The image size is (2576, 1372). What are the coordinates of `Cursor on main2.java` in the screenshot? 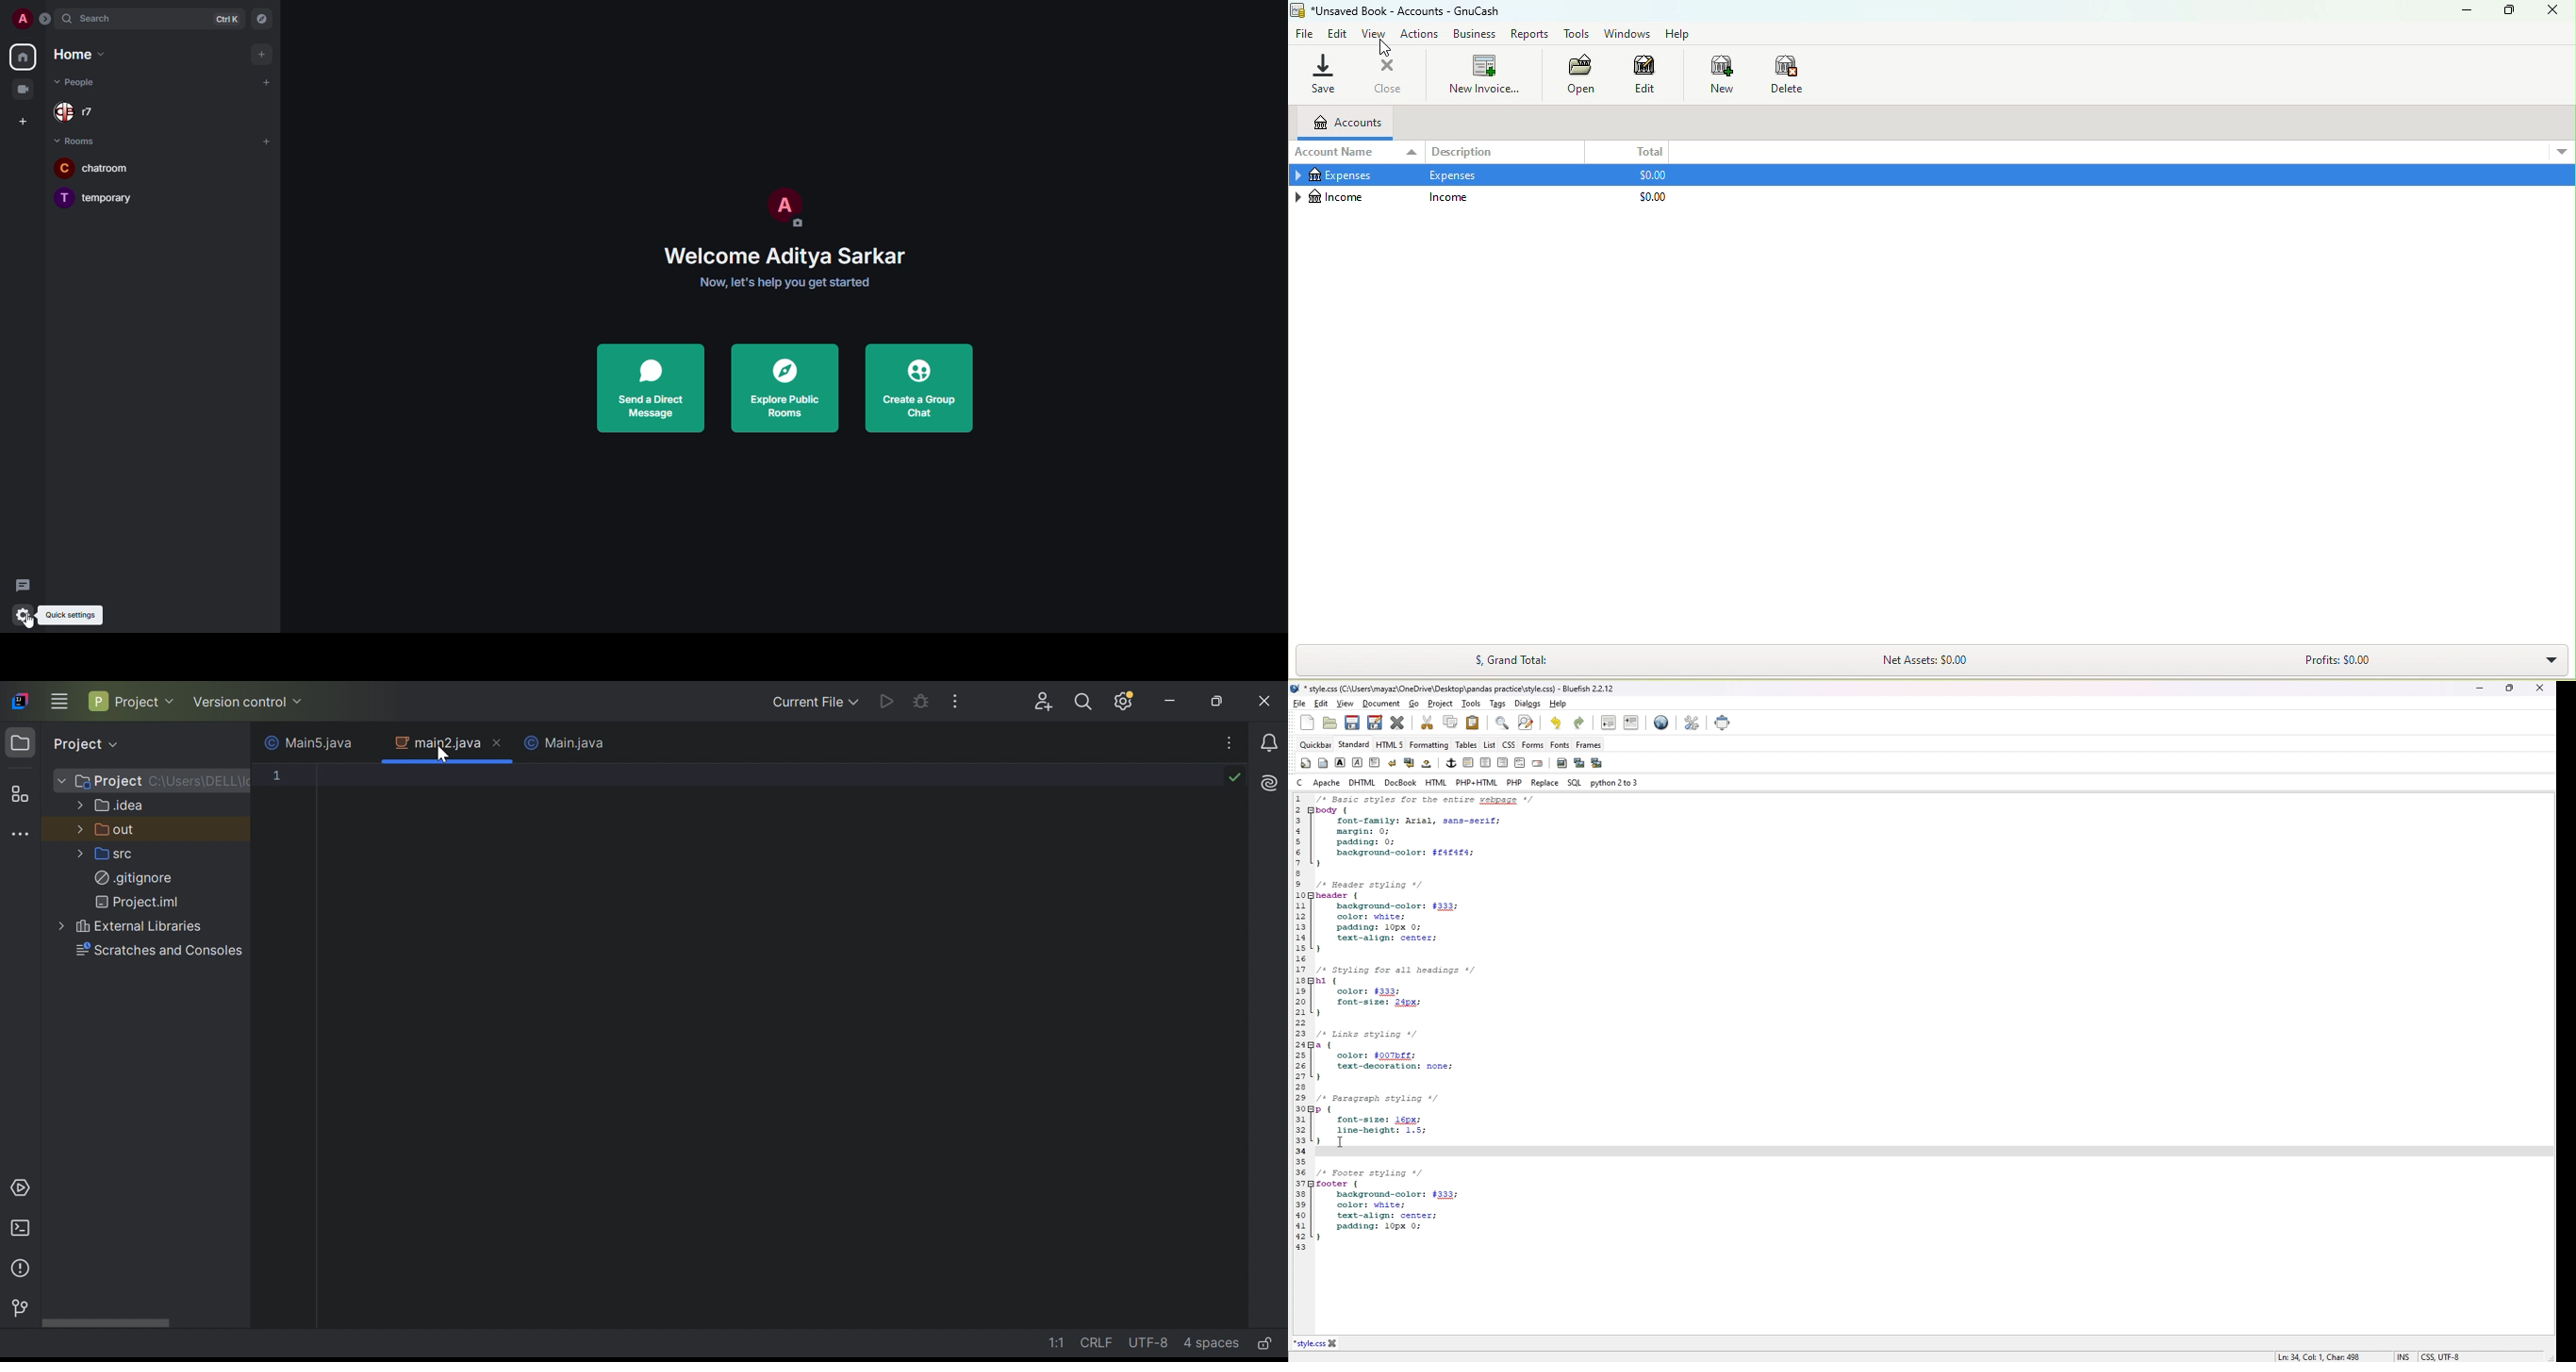 It's located at (443, 754).